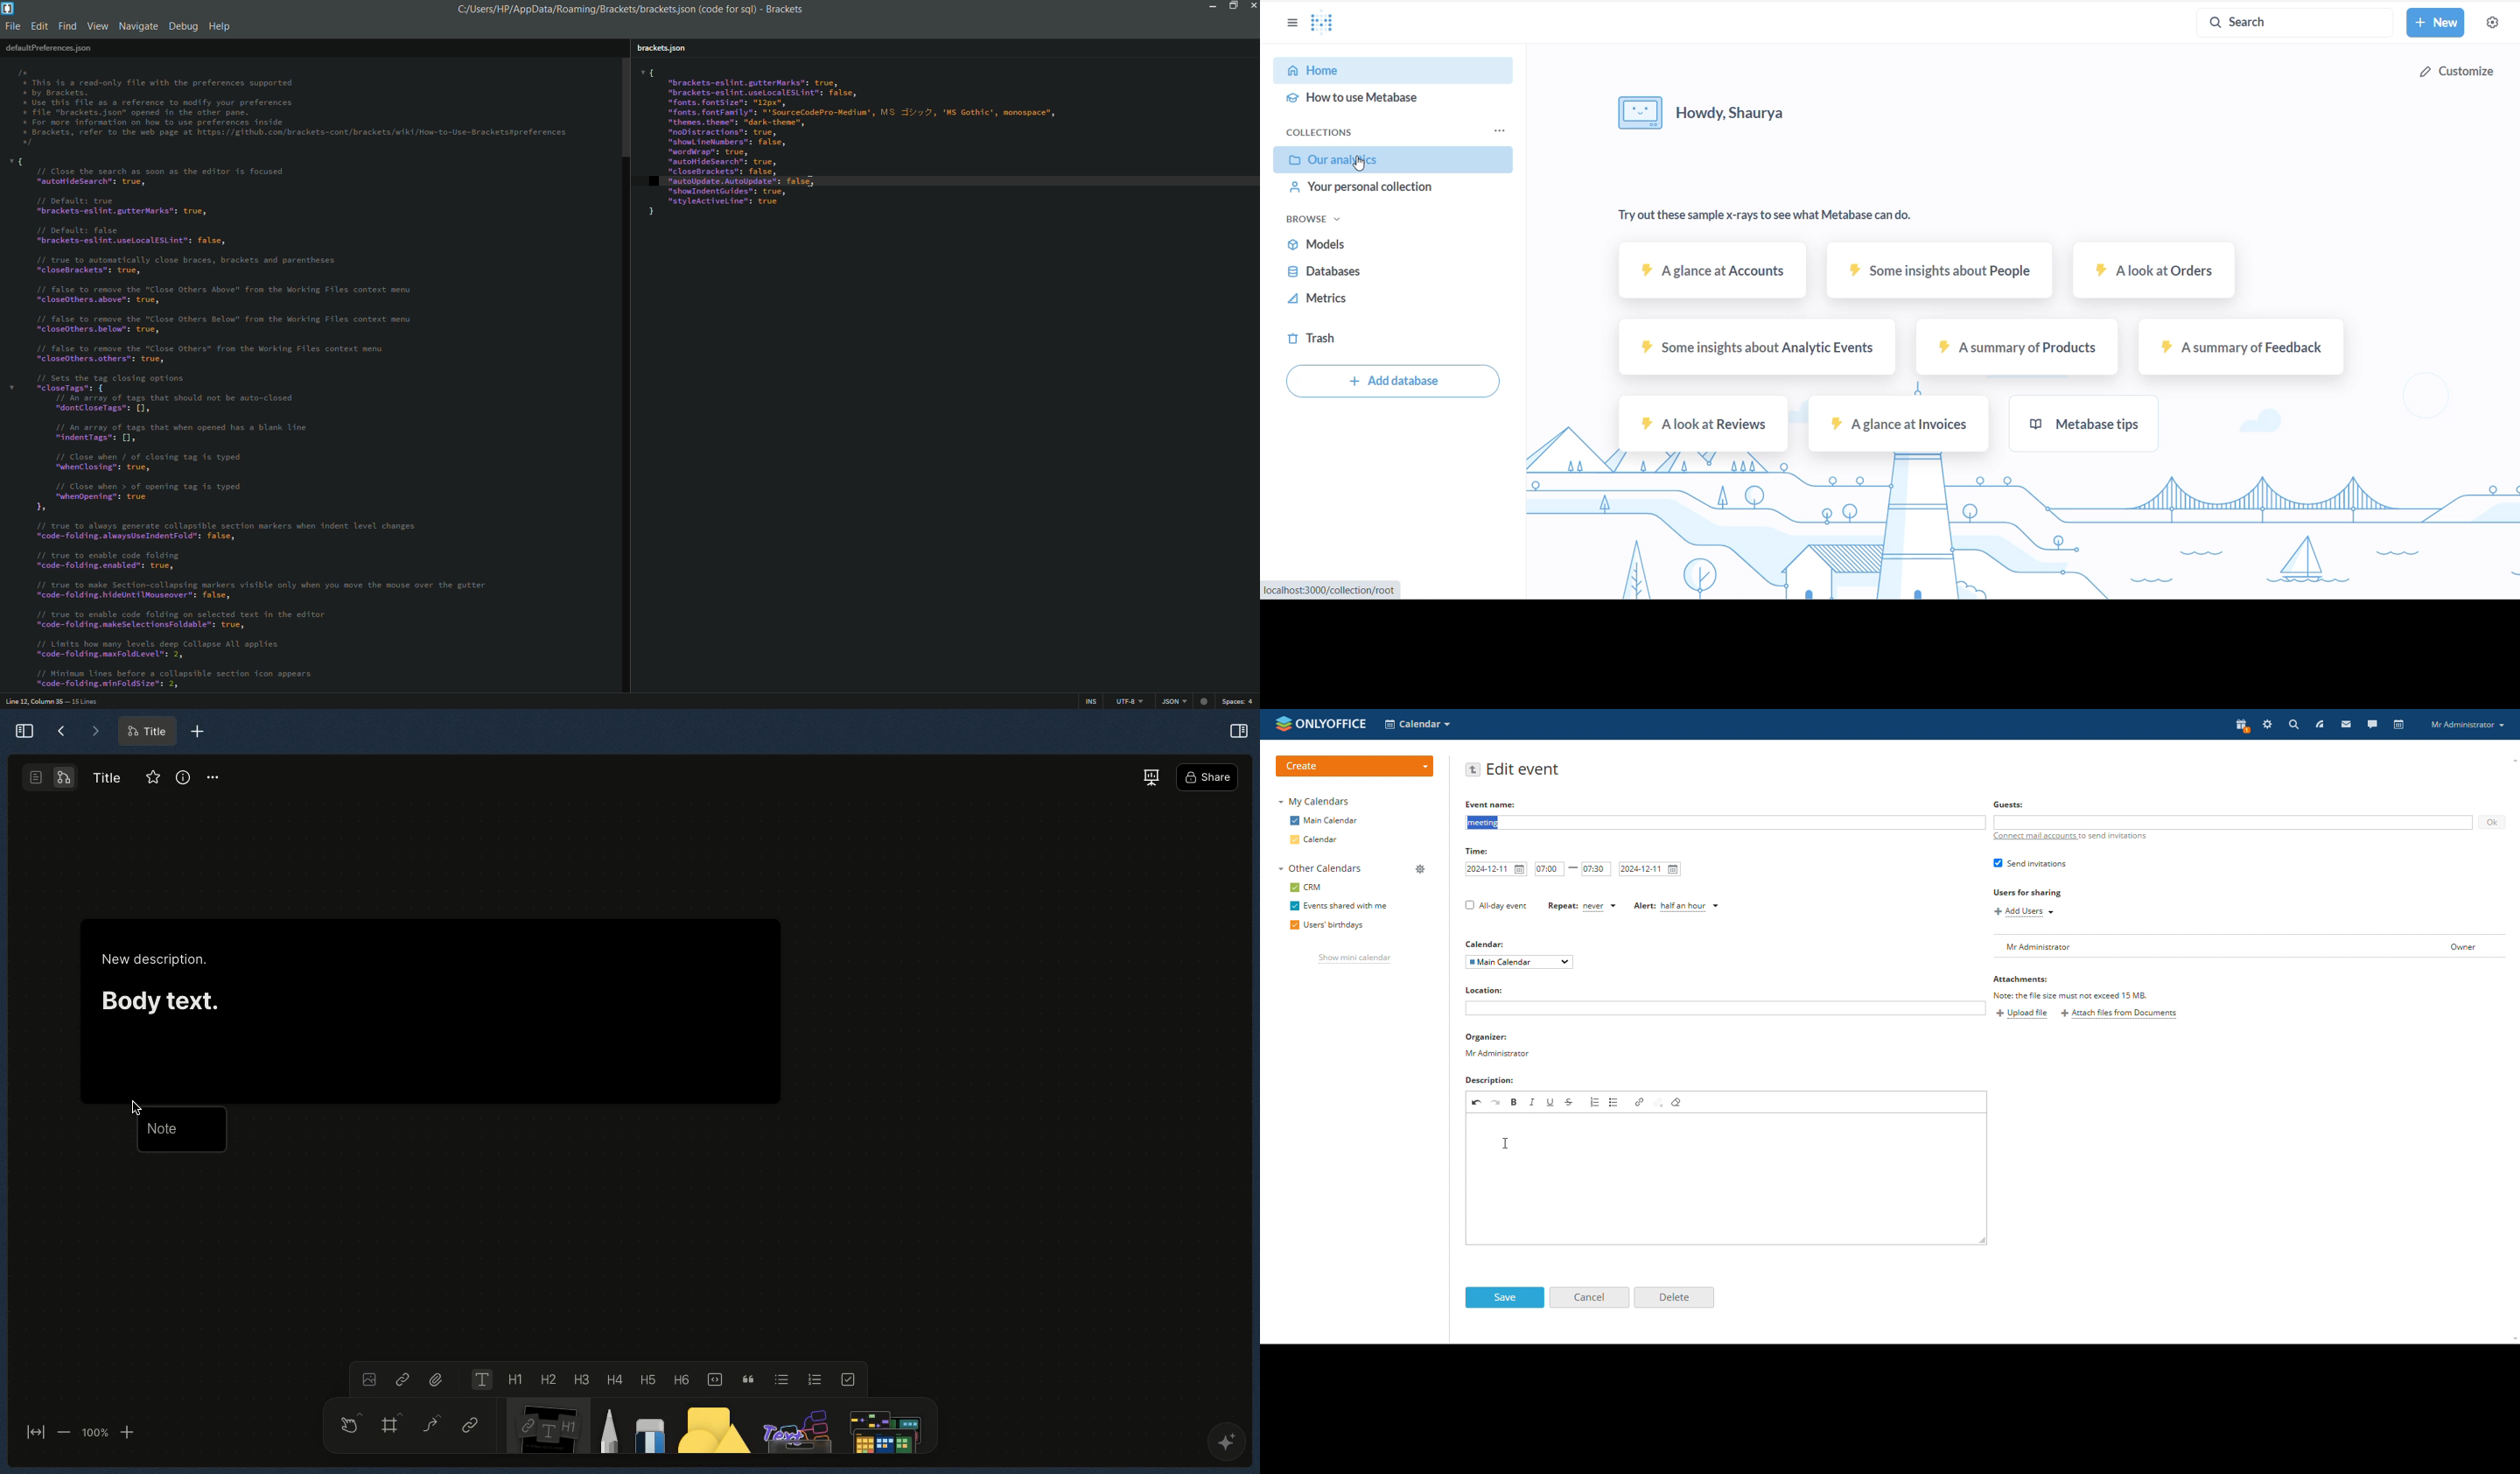 Image resolution: width=2520 pixels, height=1484 pixels. I want to click on start time, so click(1550, 869).